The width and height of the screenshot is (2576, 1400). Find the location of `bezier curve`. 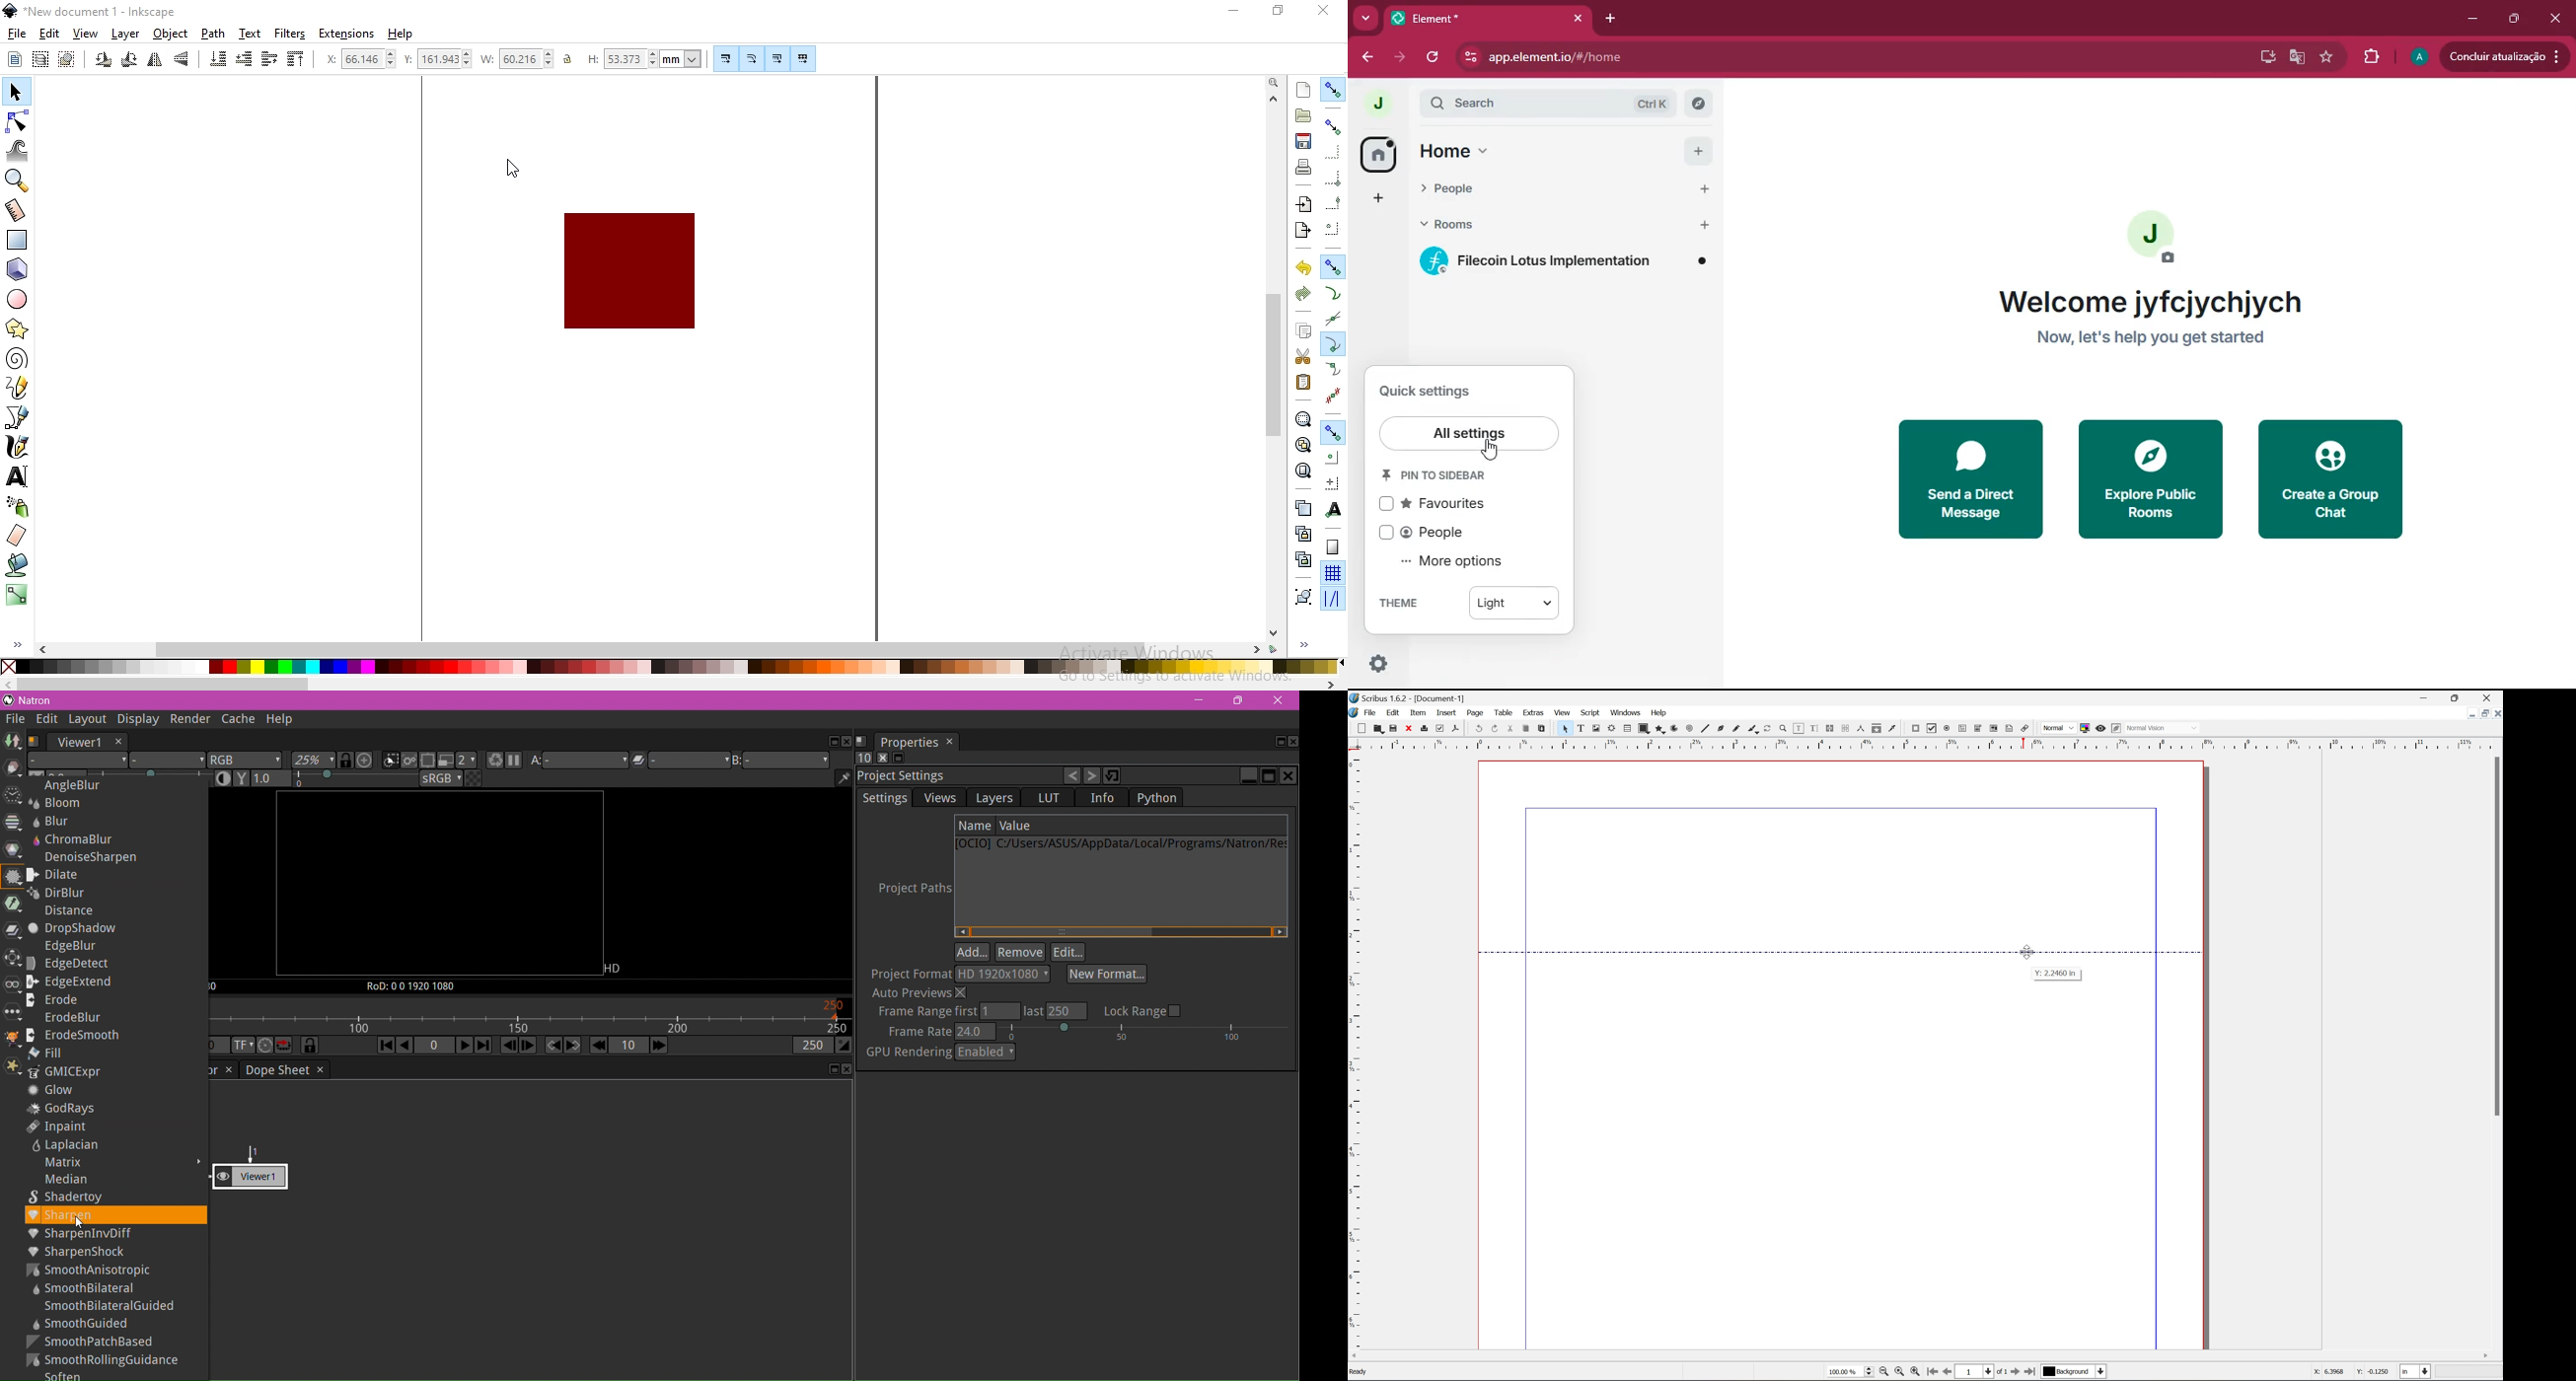

bezier curve is located at coordinates (1721, 730).